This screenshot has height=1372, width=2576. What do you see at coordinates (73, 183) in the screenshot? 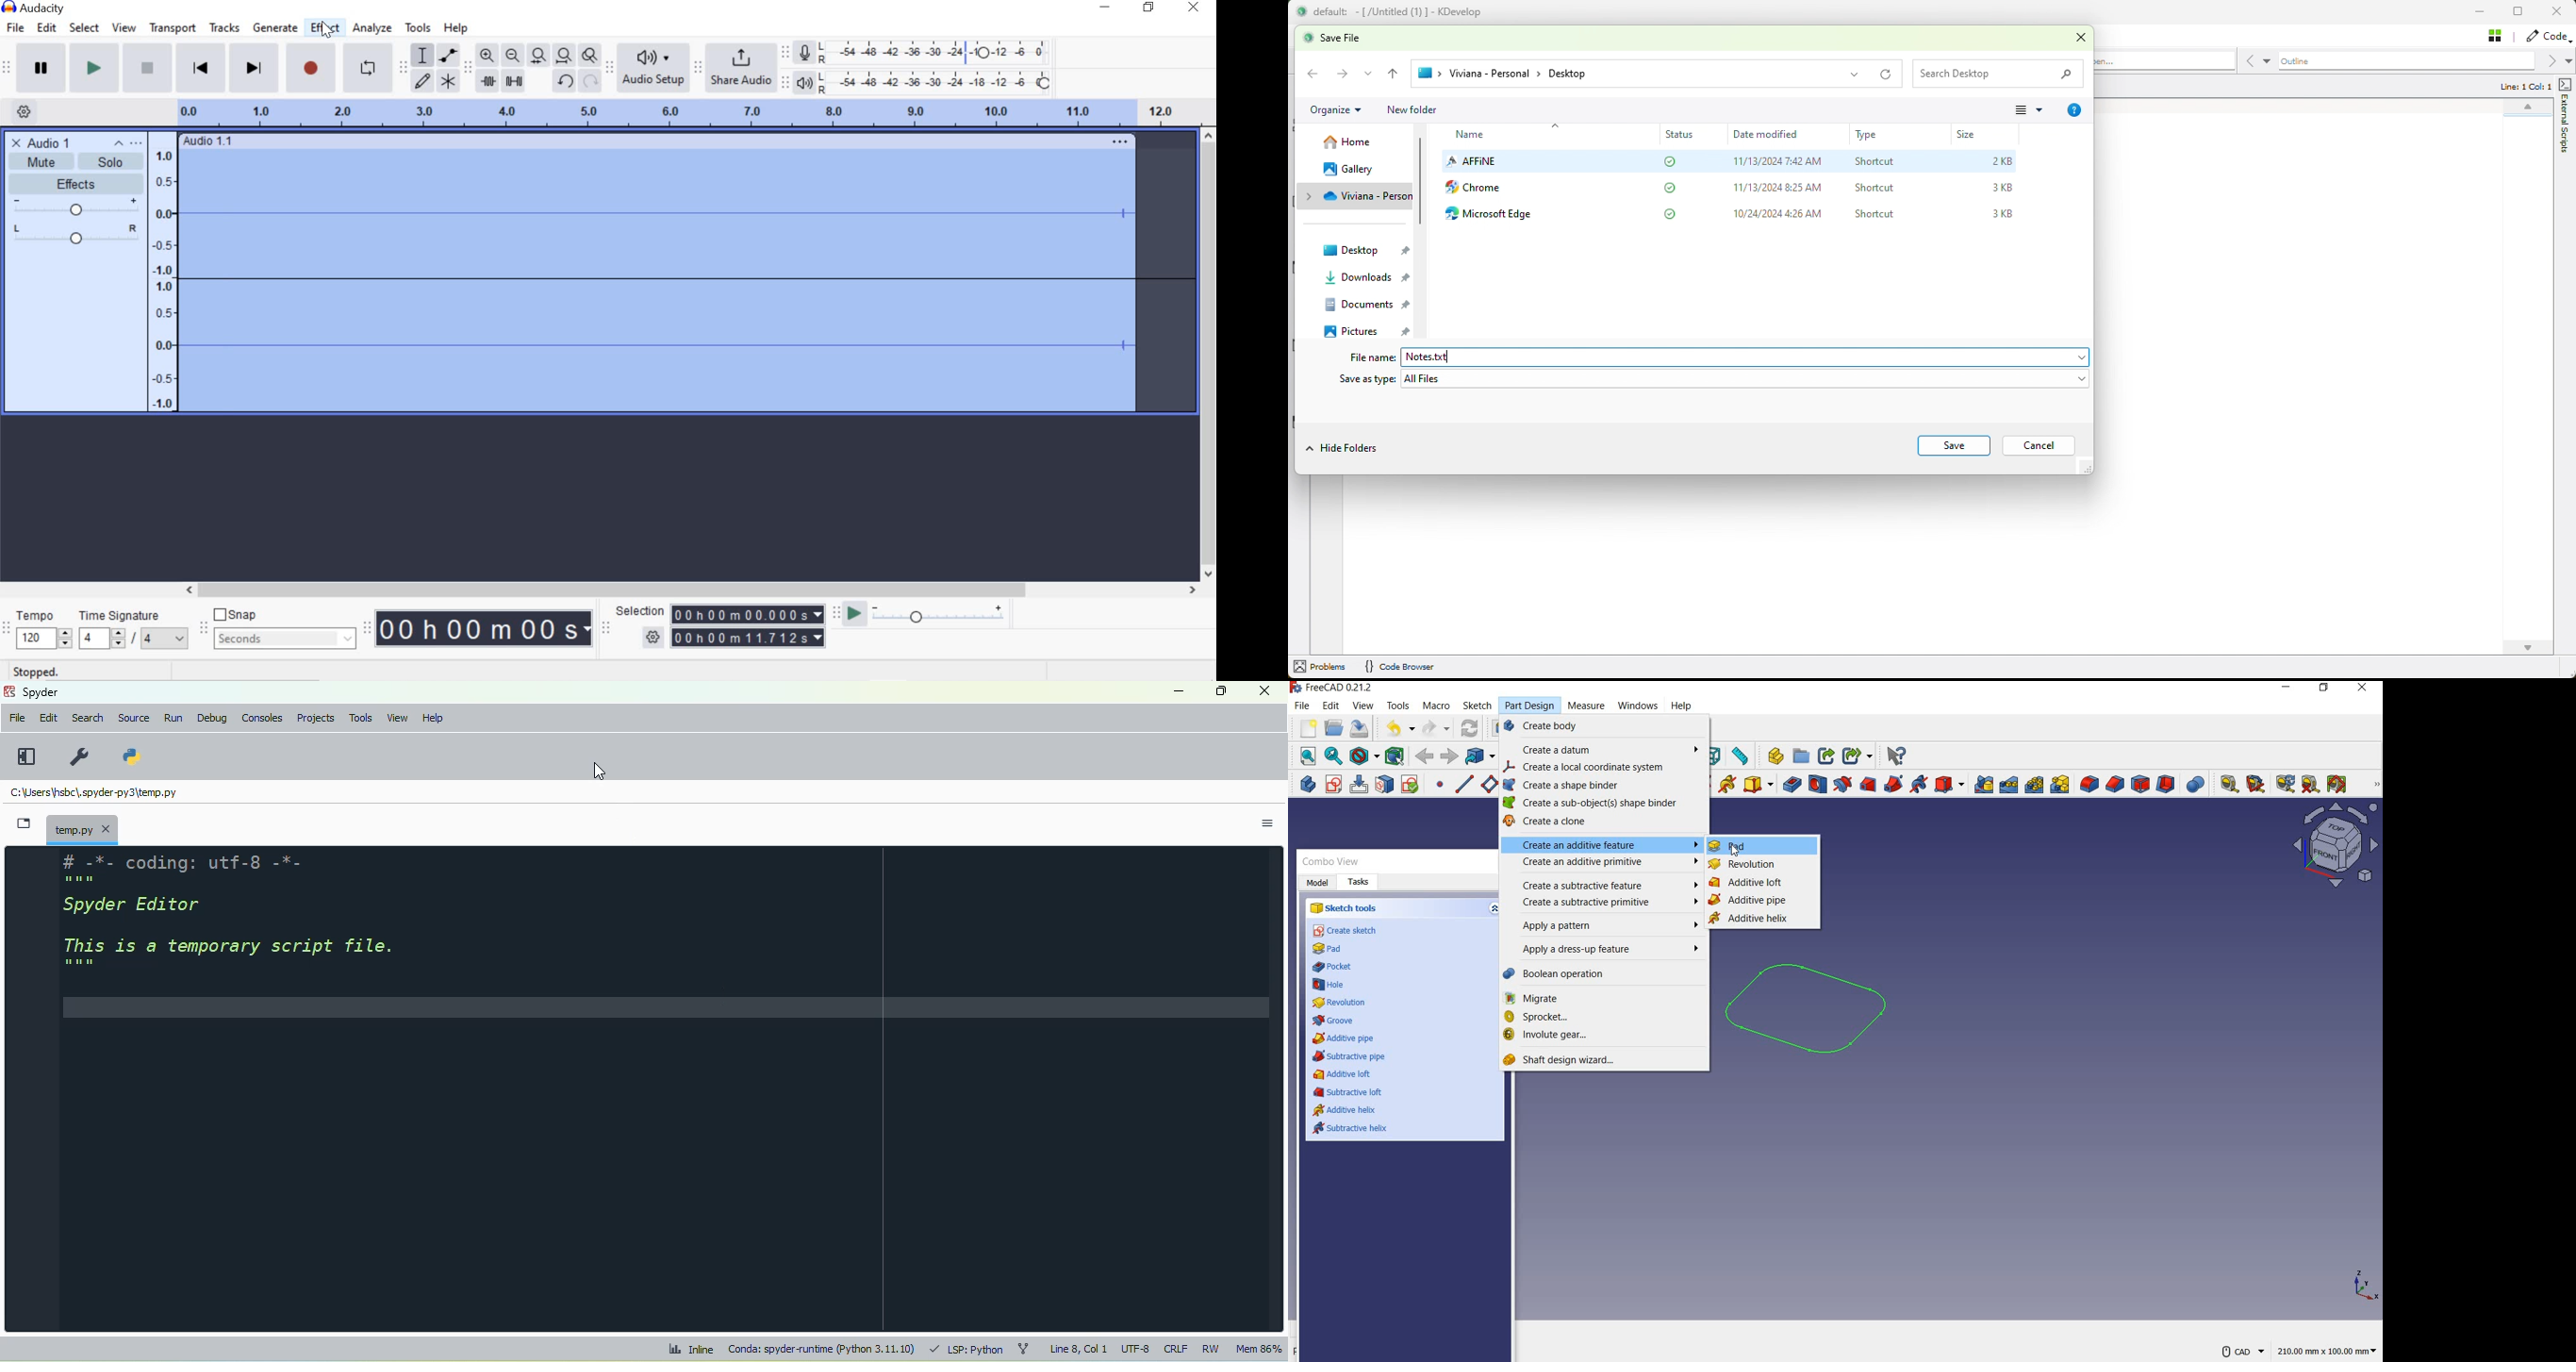
I see `EFFECTS` at bounding box center [73, 183].